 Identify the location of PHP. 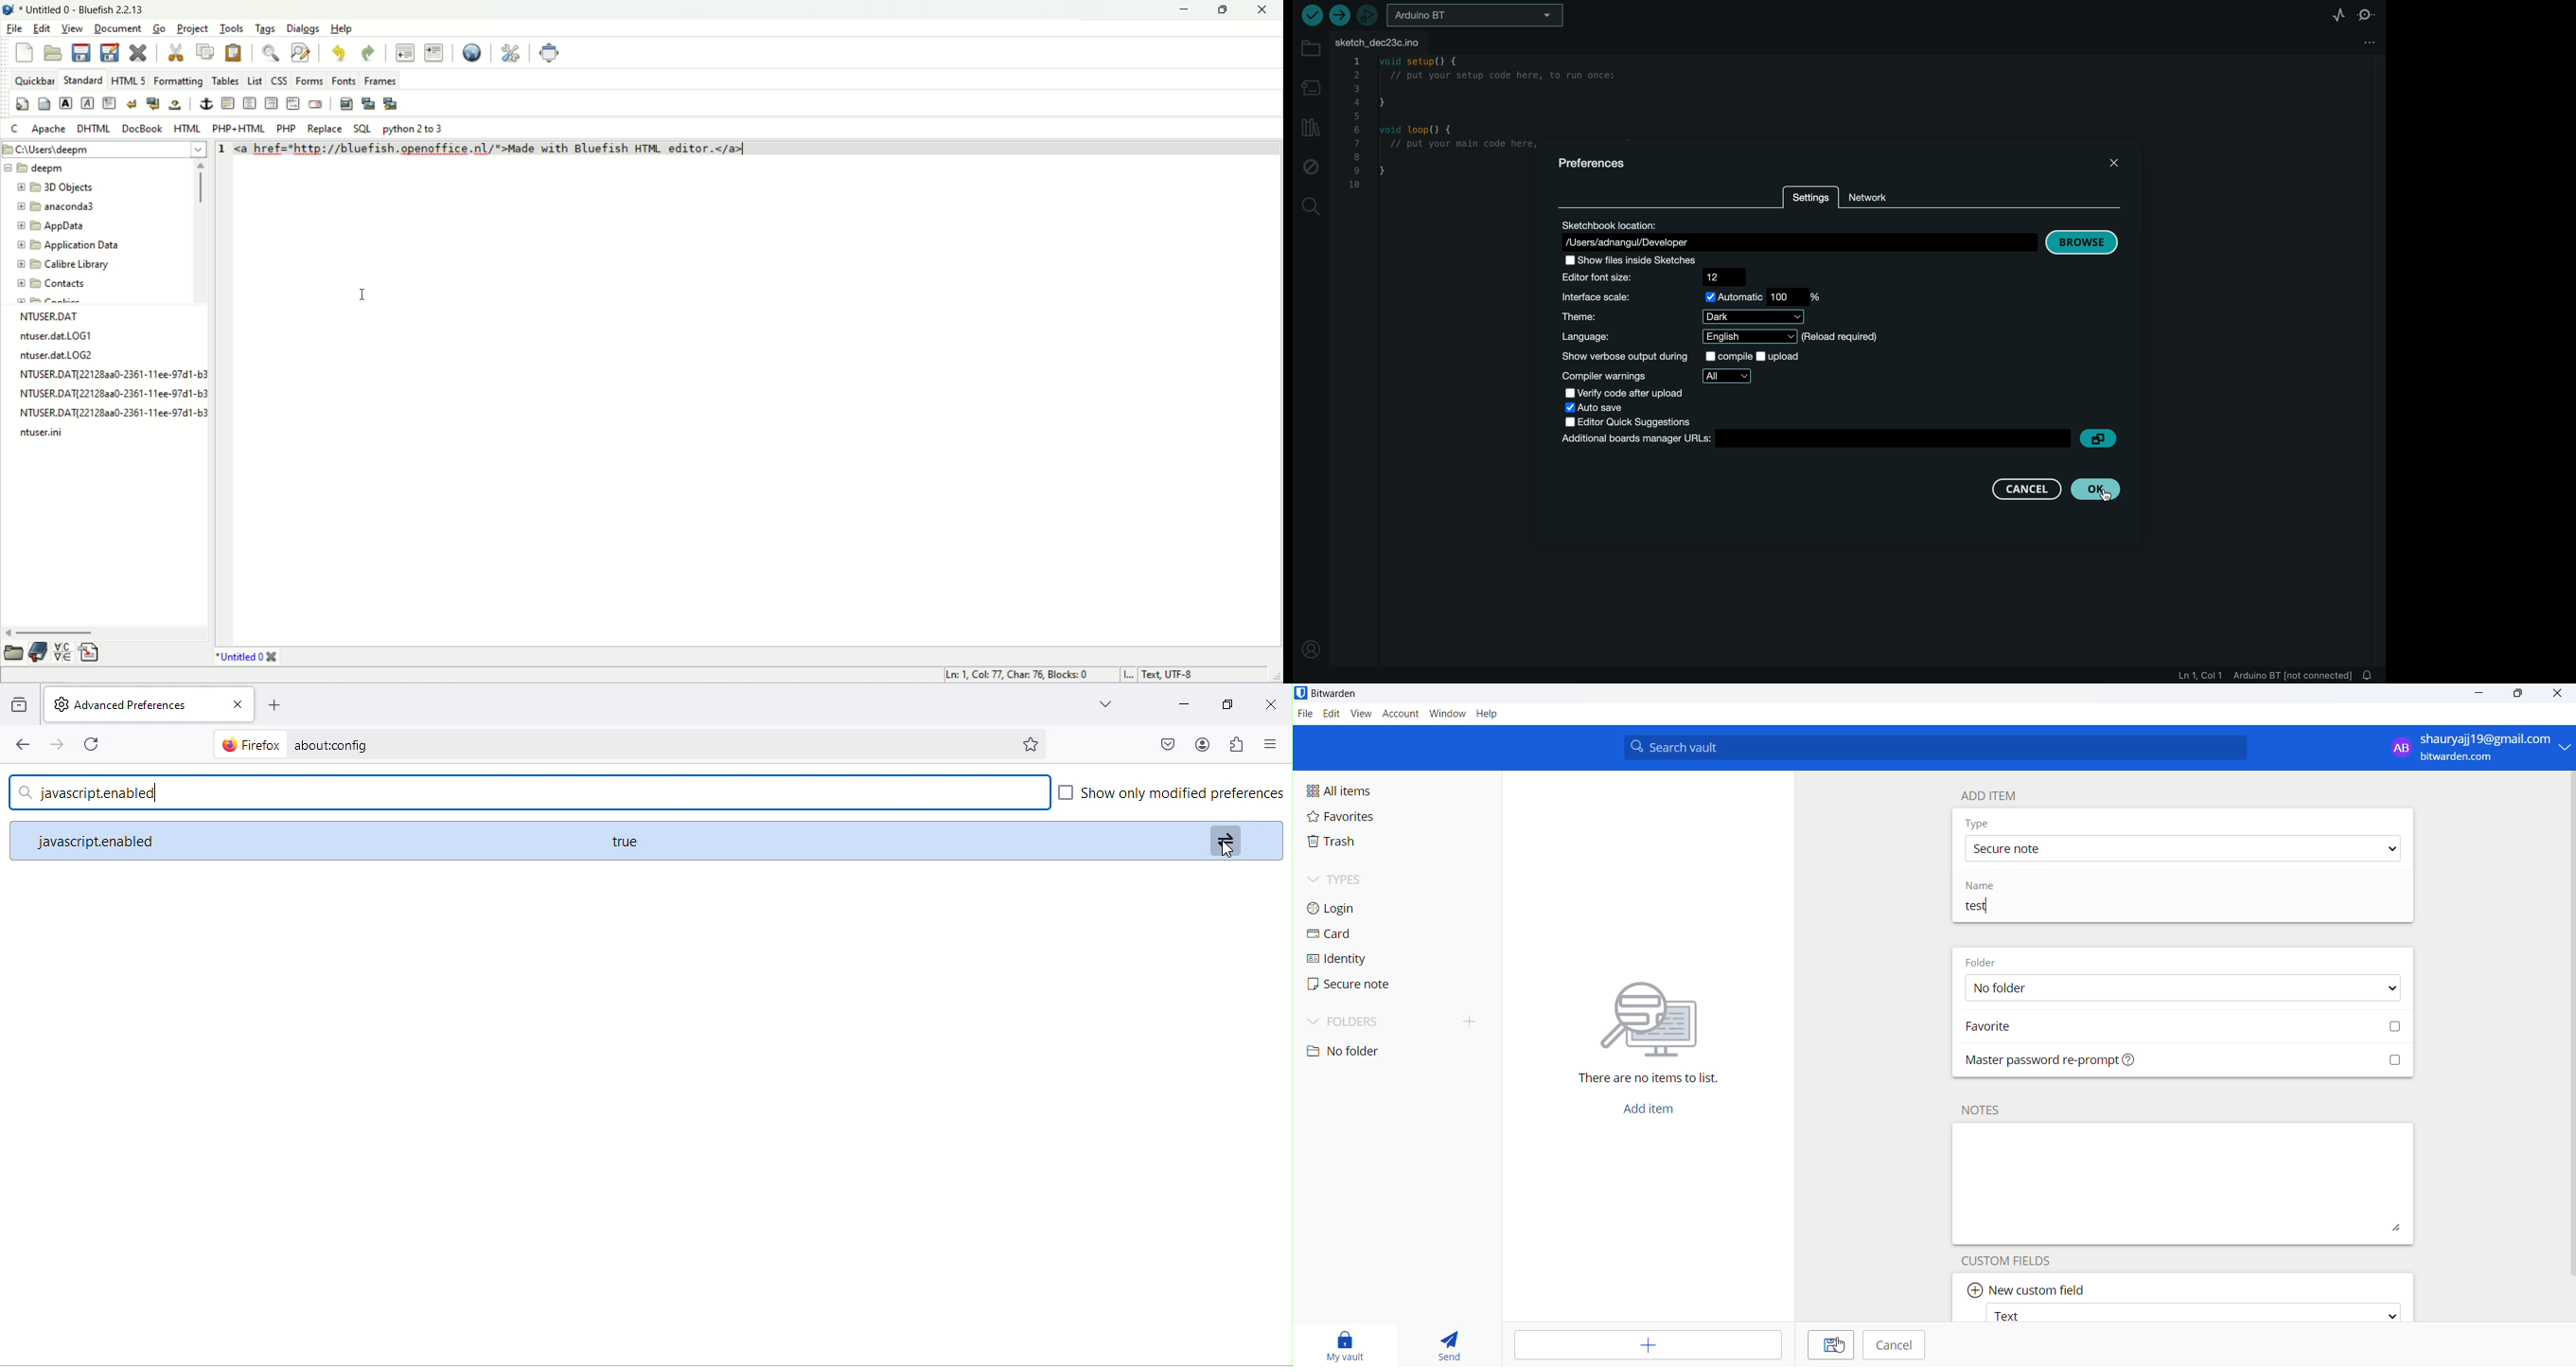
(287, 127).